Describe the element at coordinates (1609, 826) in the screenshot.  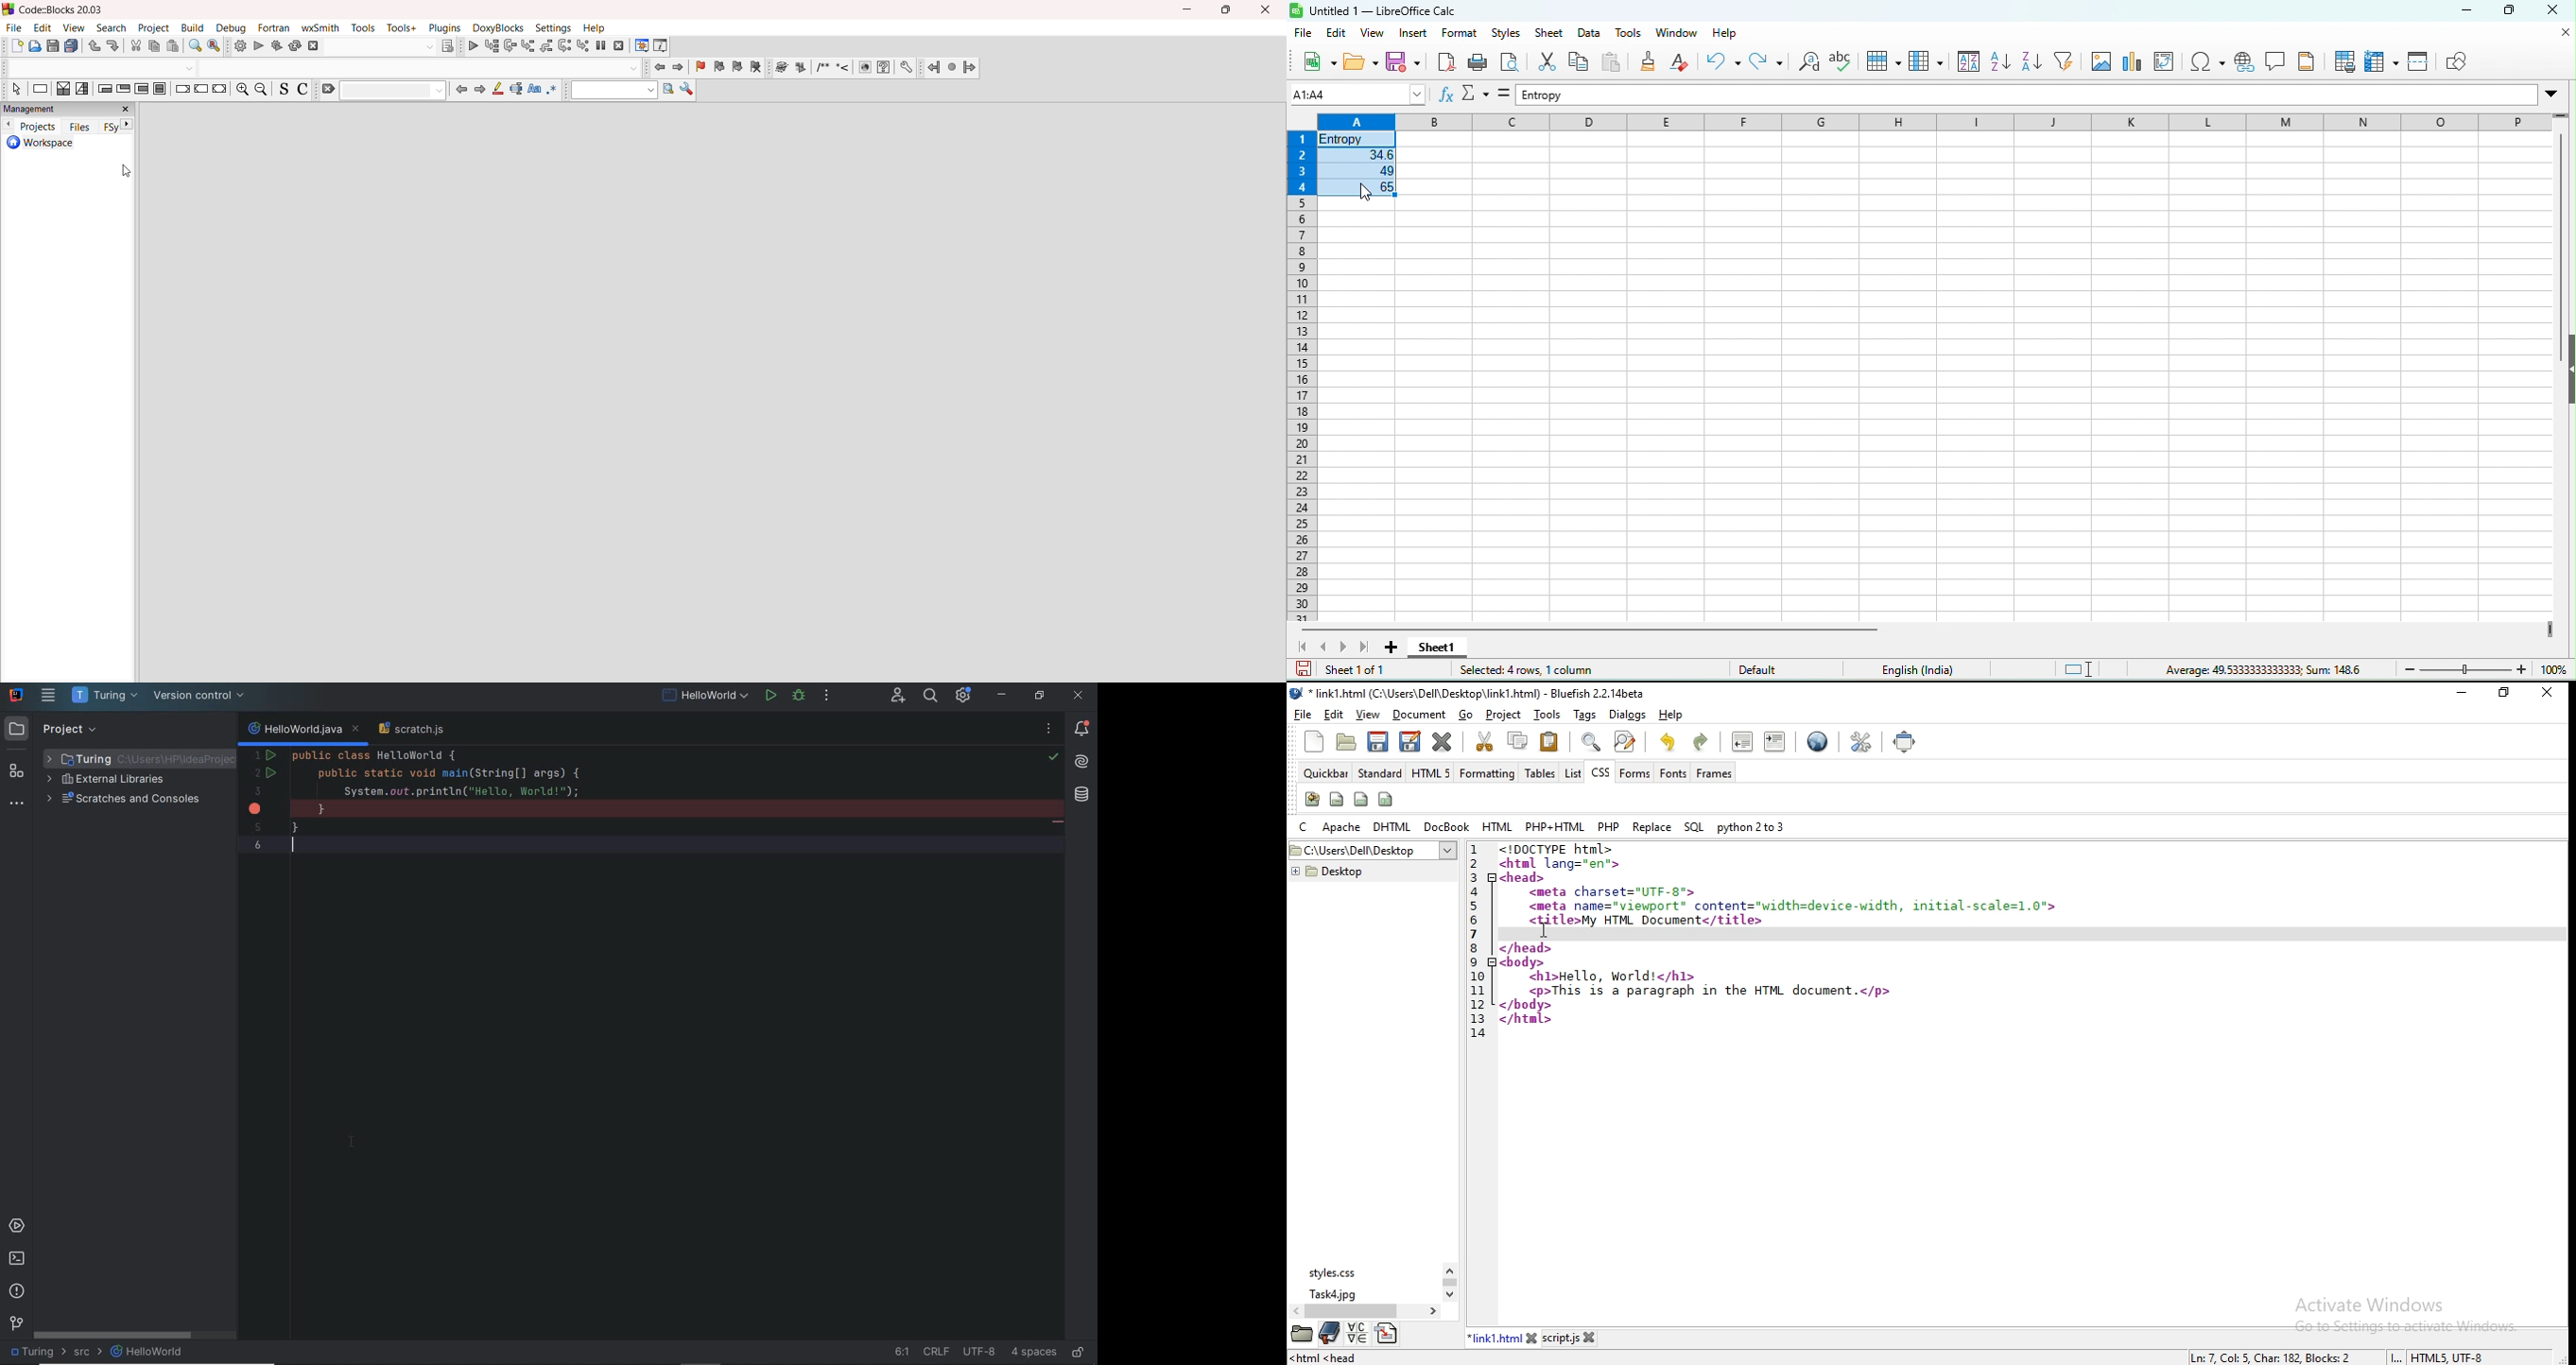
I see `php` at that location.